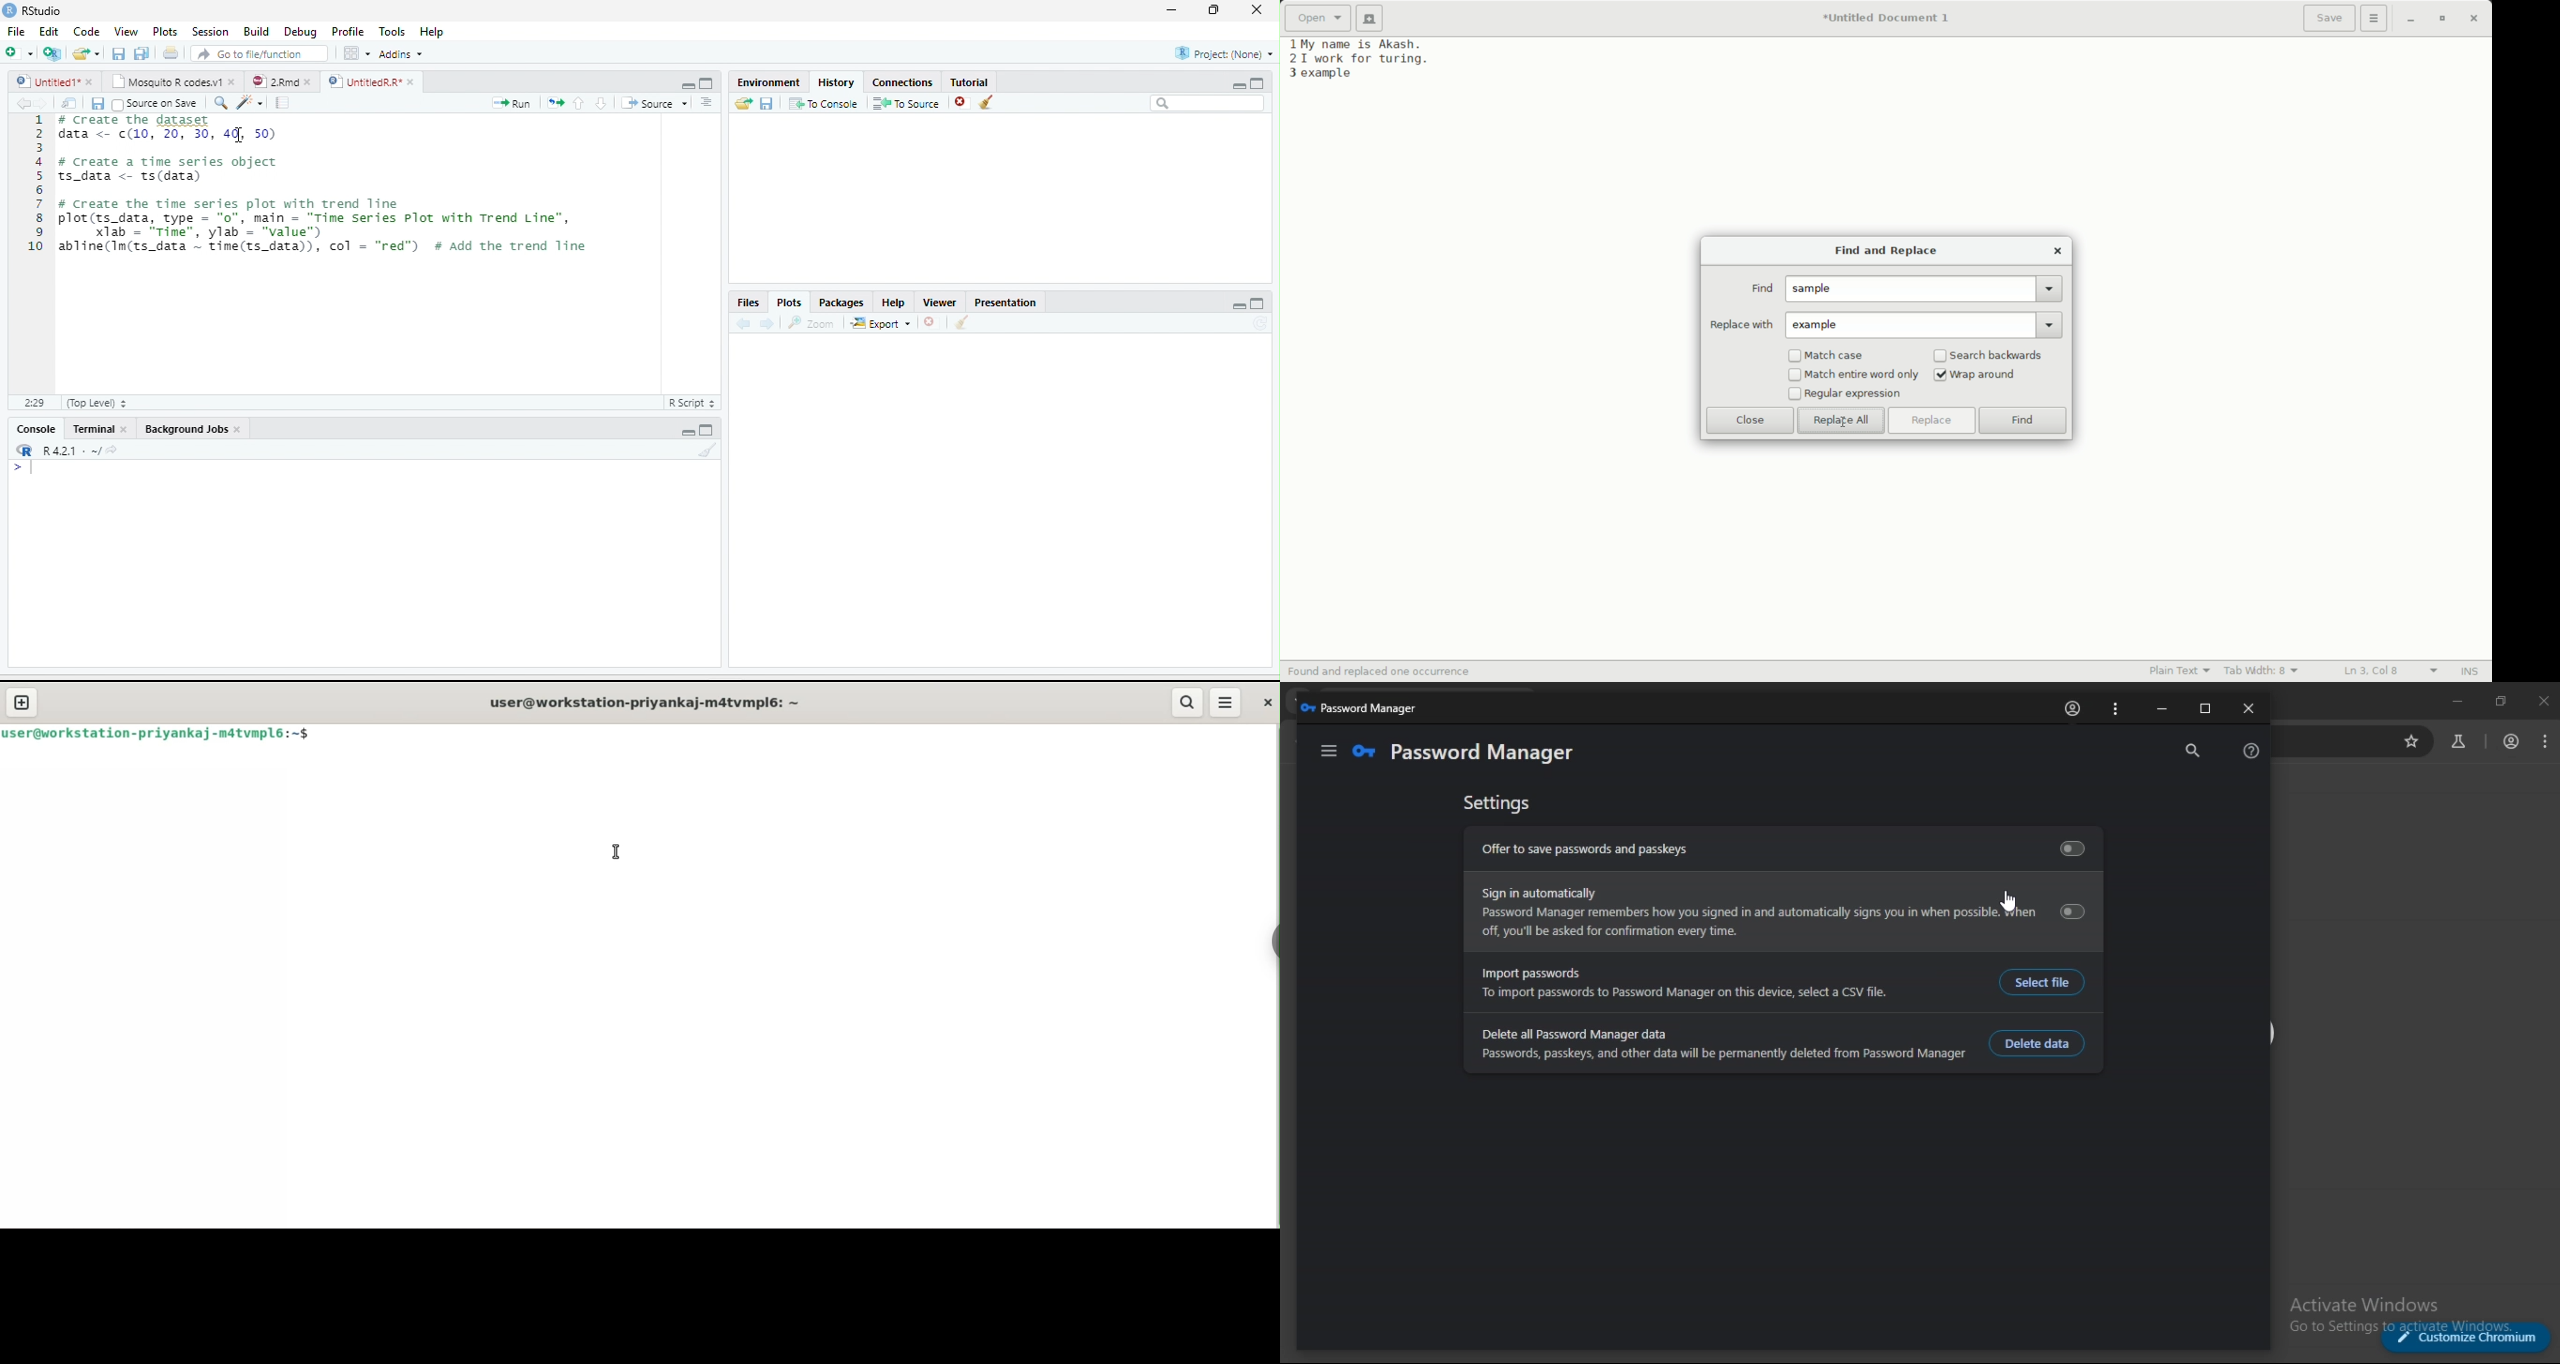  Describe the element at coordinates (654, 103) in the screenshot. I see `Source` at that location.